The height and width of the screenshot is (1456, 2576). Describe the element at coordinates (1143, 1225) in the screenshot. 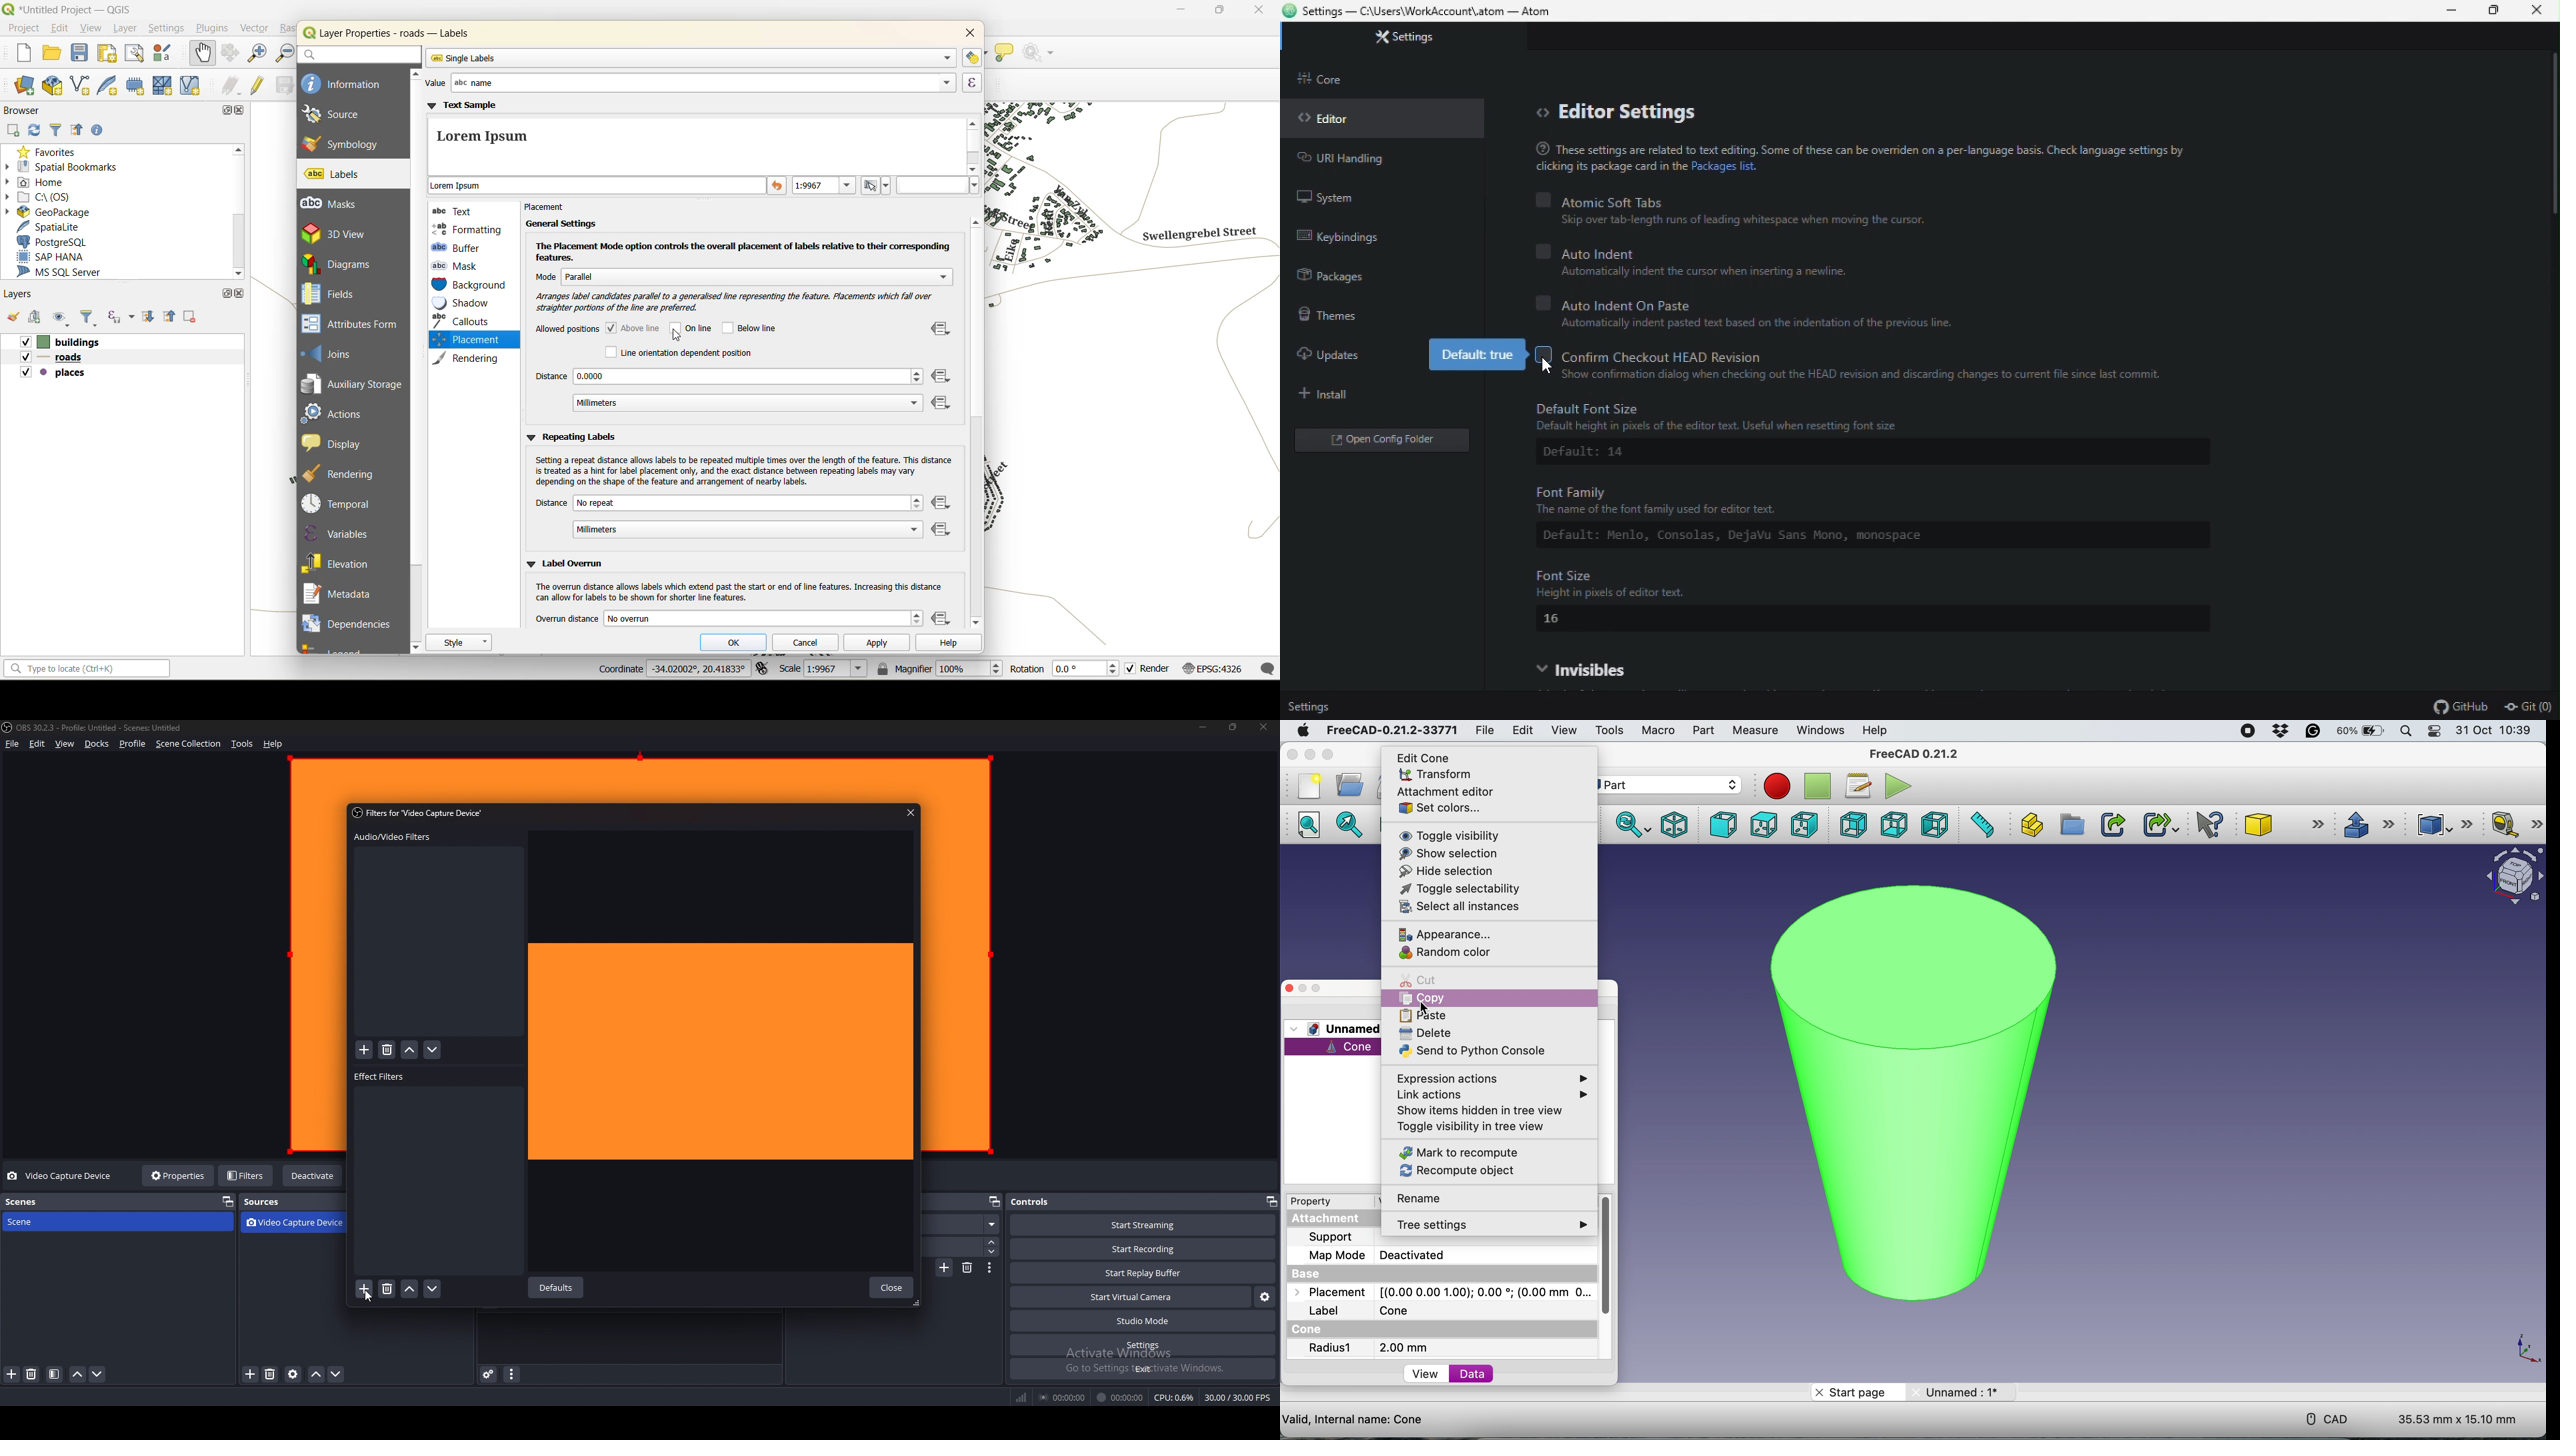

I see `start streaming` at that location.